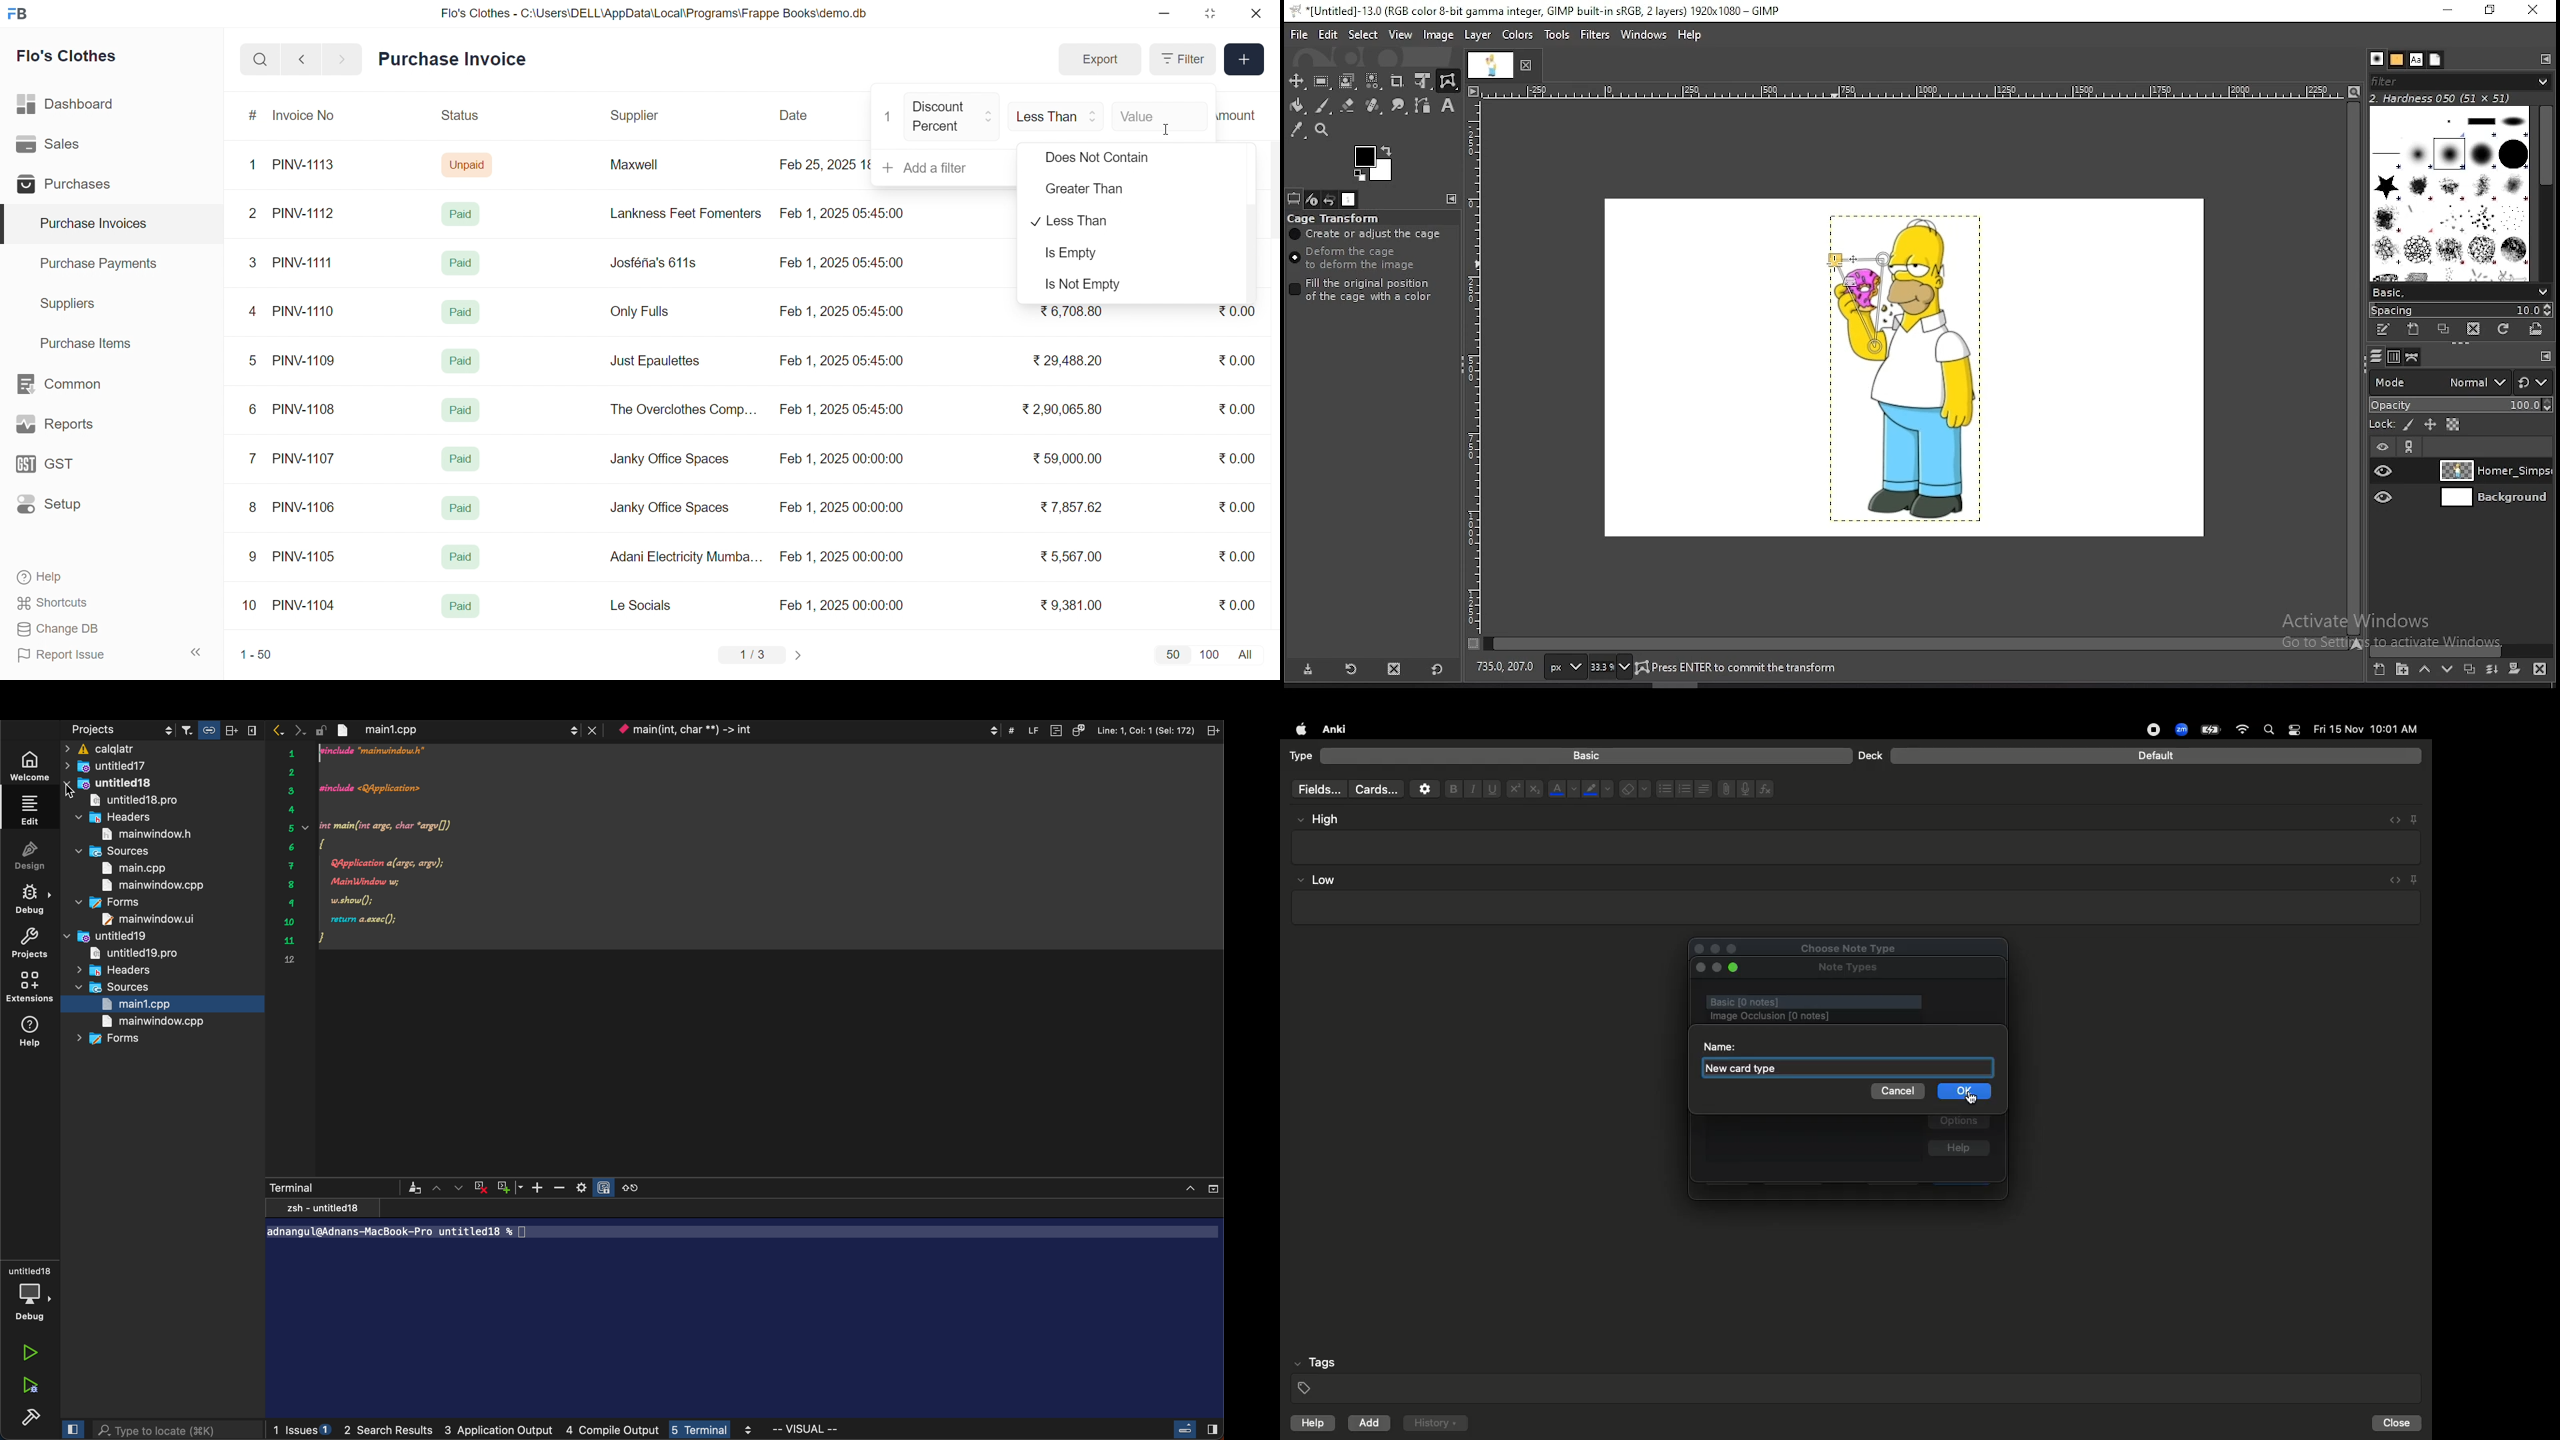 Image resolution: width=2576 pixels, height=1456 pixels. What do you see at coordinates (2403, 670) in the screenshot?
I see `create a new layer group` at bounding box center [2403, 670].